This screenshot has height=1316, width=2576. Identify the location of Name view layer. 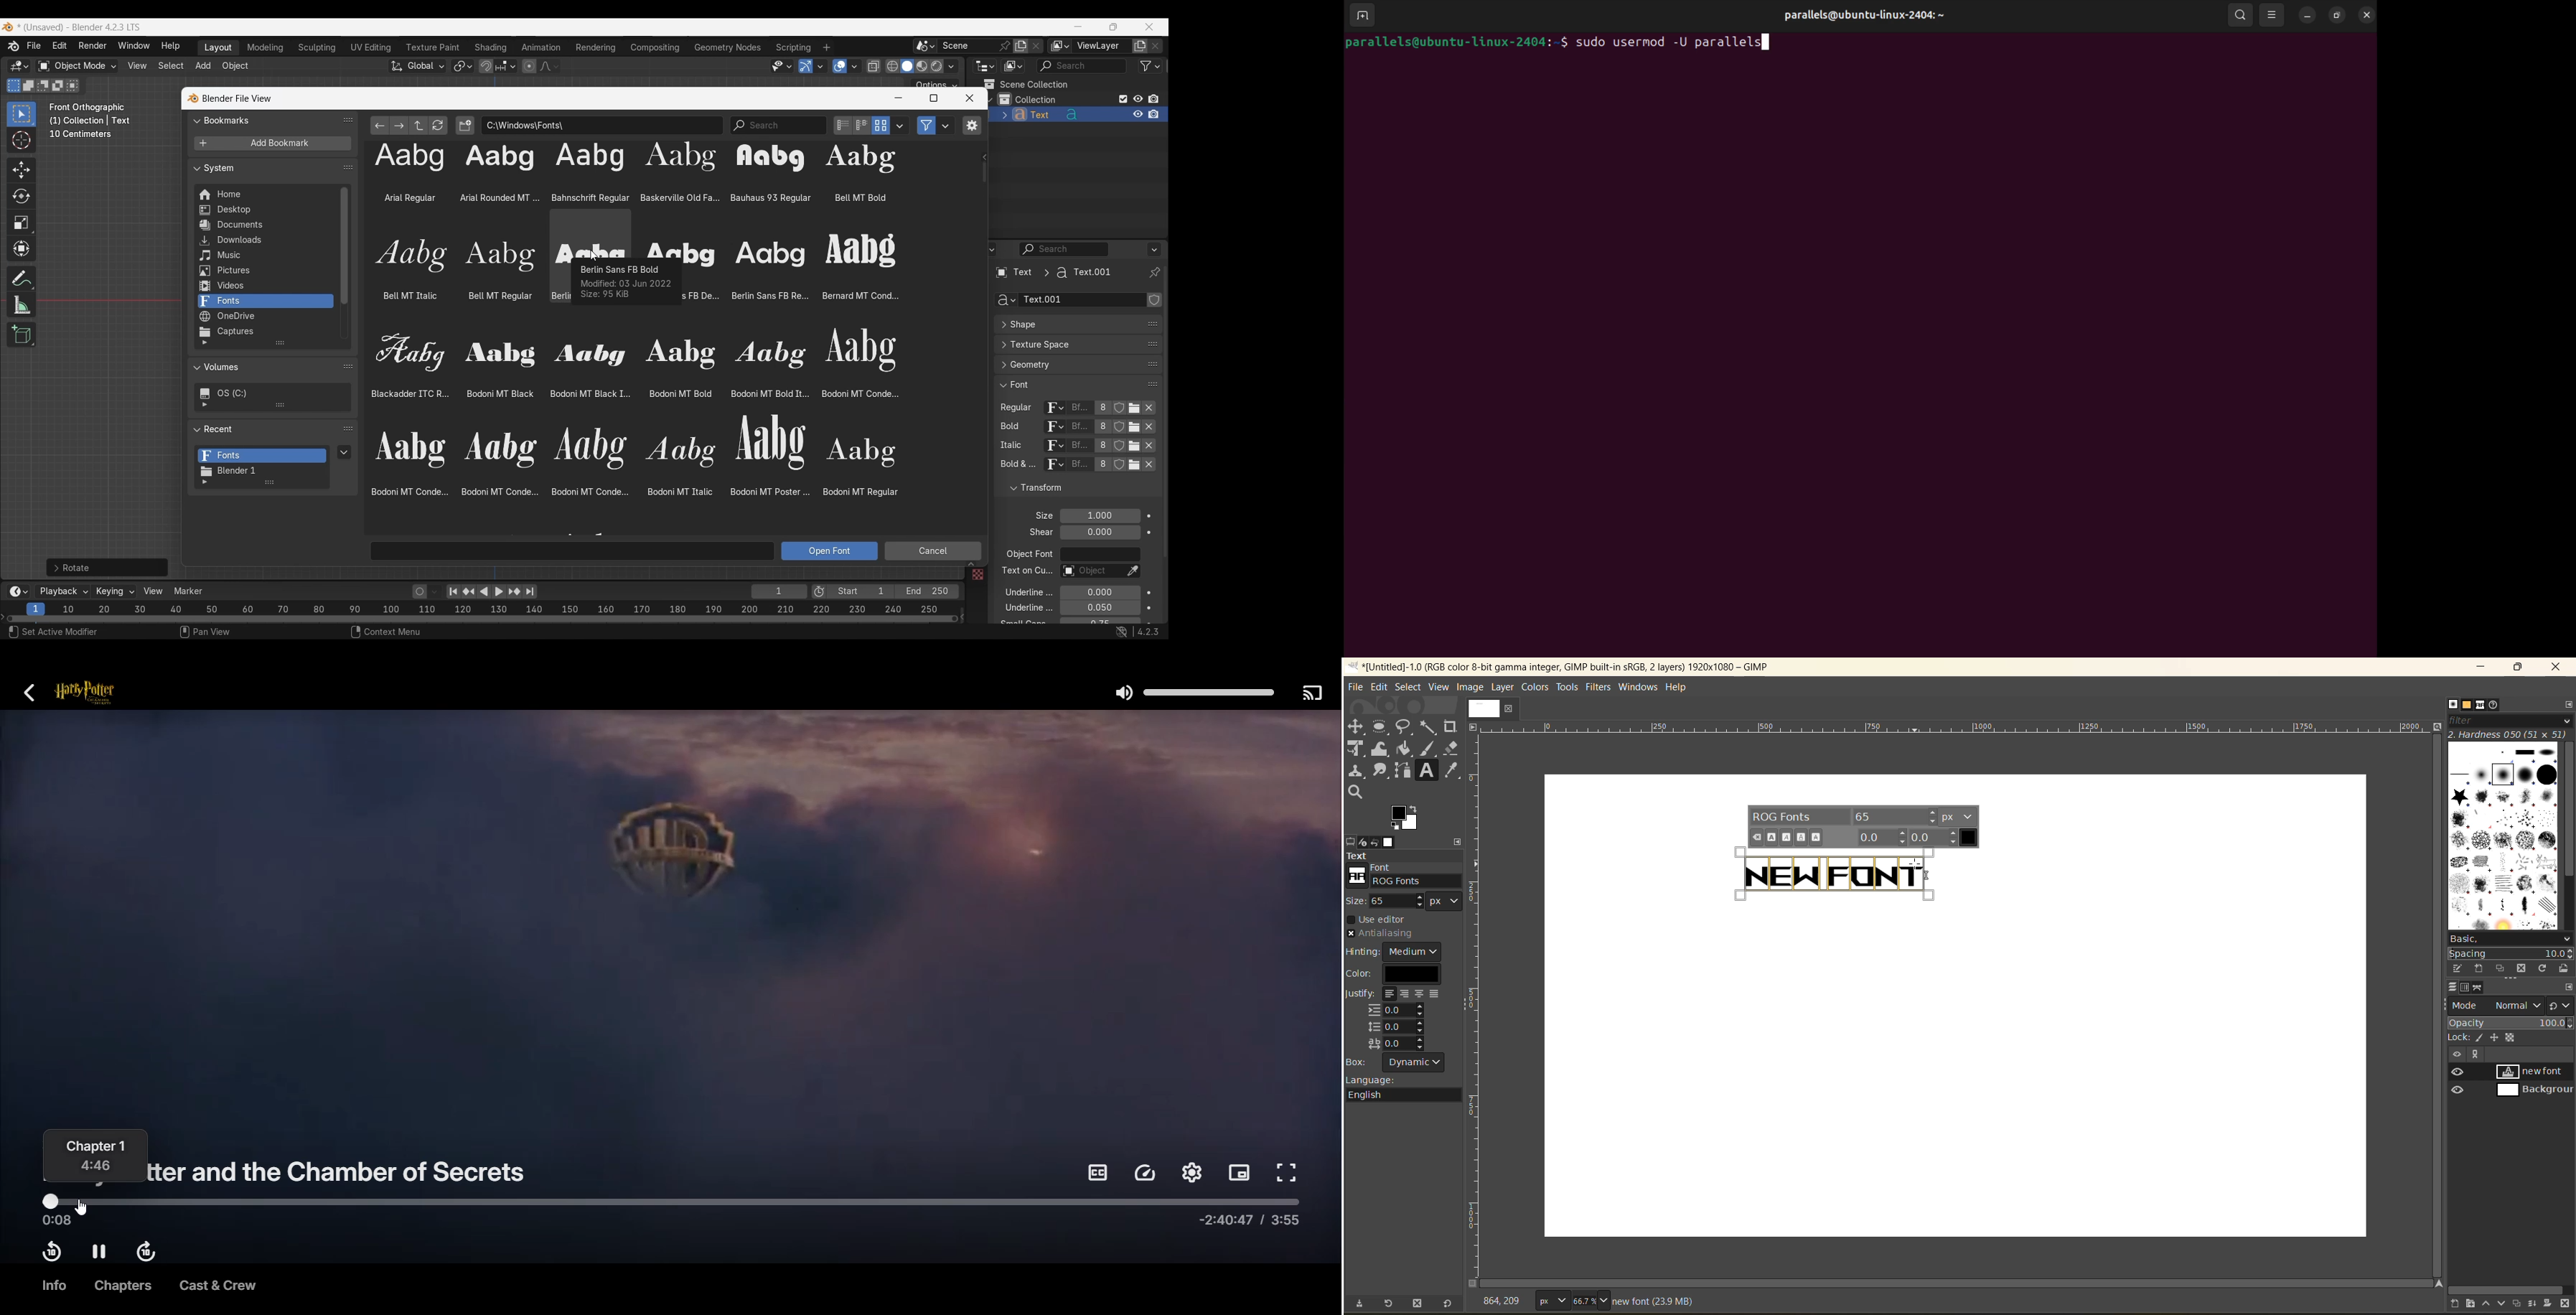
(1102, 46).